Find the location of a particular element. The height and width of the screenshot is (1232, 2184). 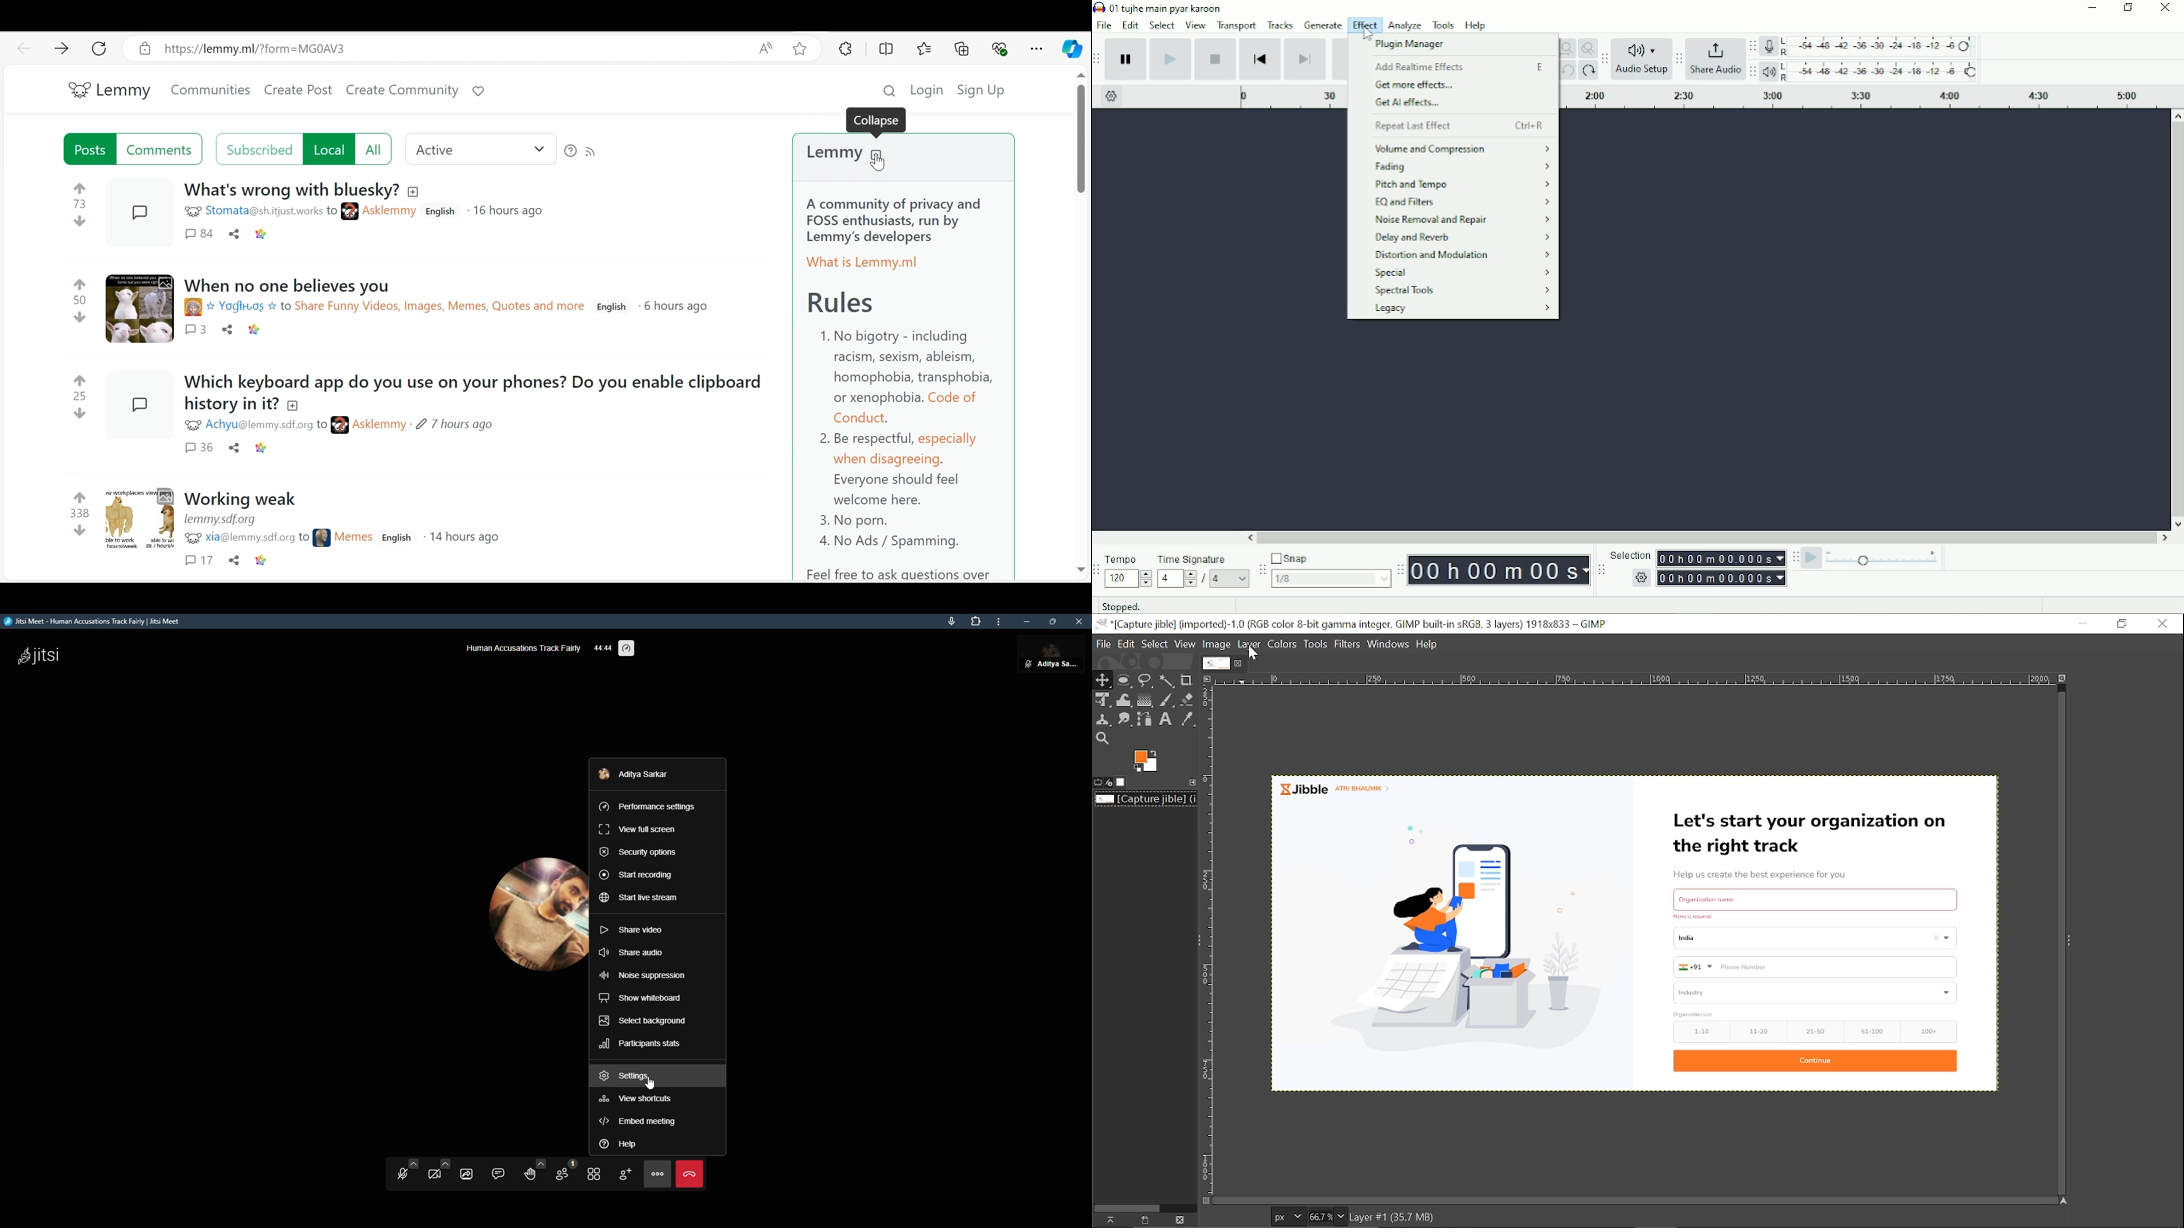

Share is located at coordinates (234, 233).